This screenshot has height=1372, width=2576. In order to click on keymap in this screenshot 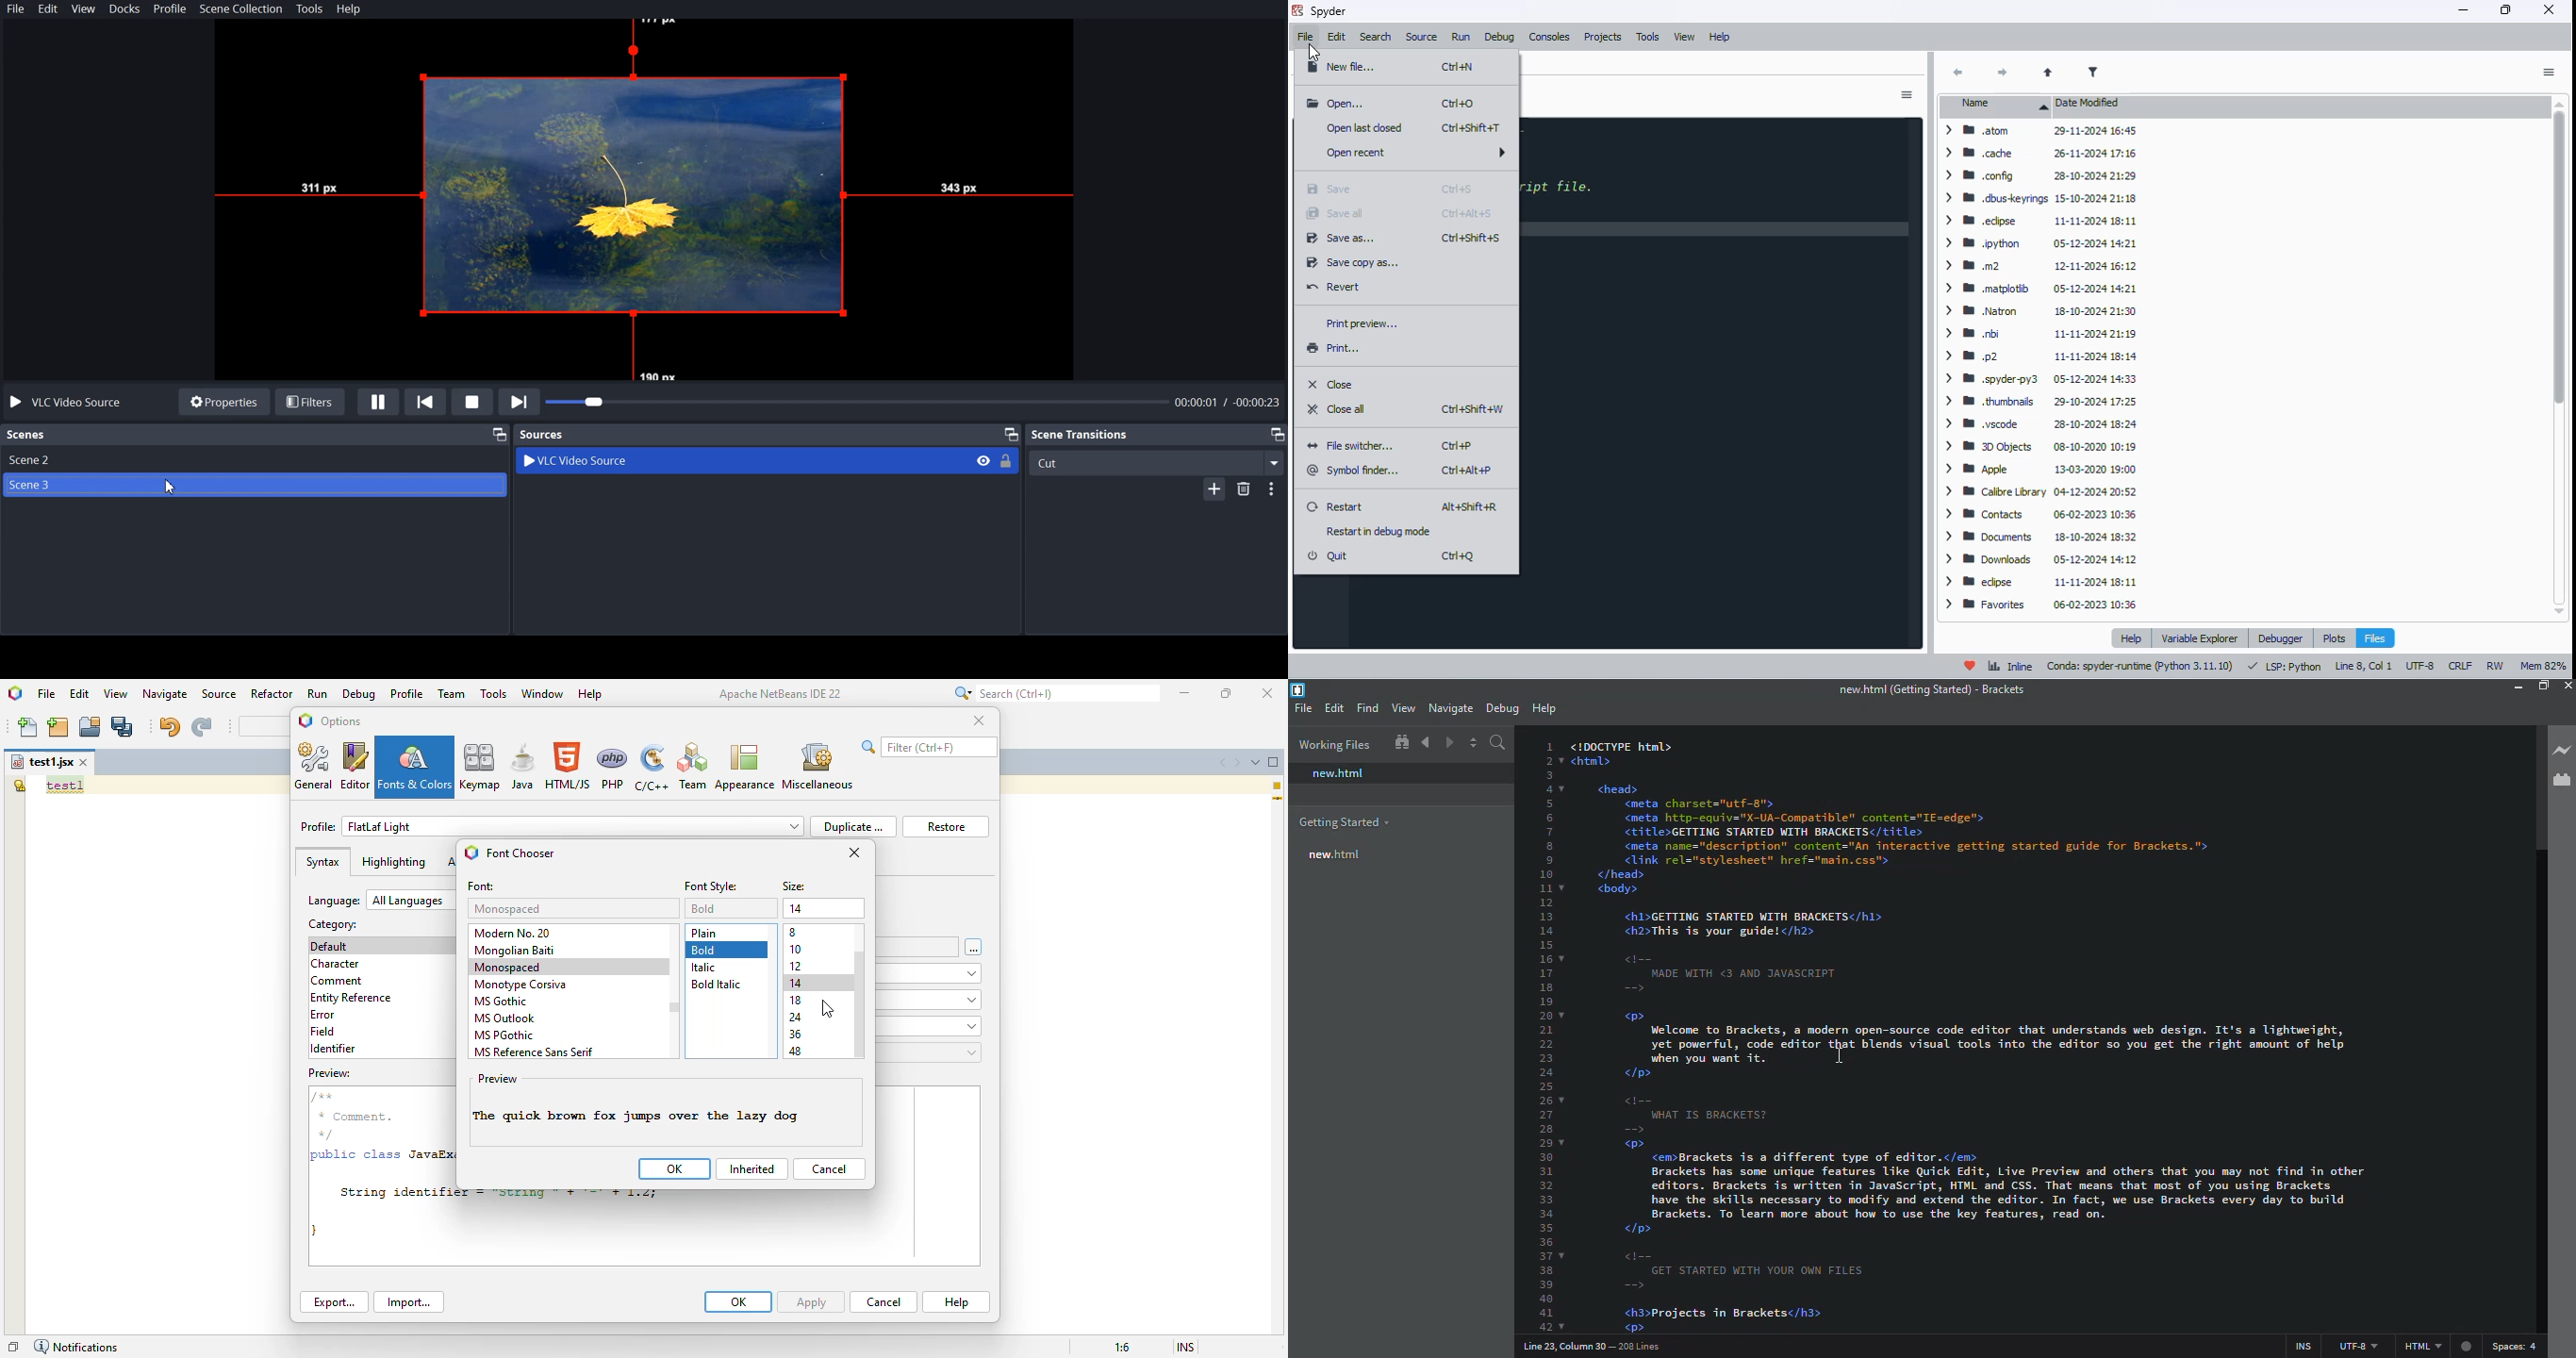, I will do `click(480, 766)`.